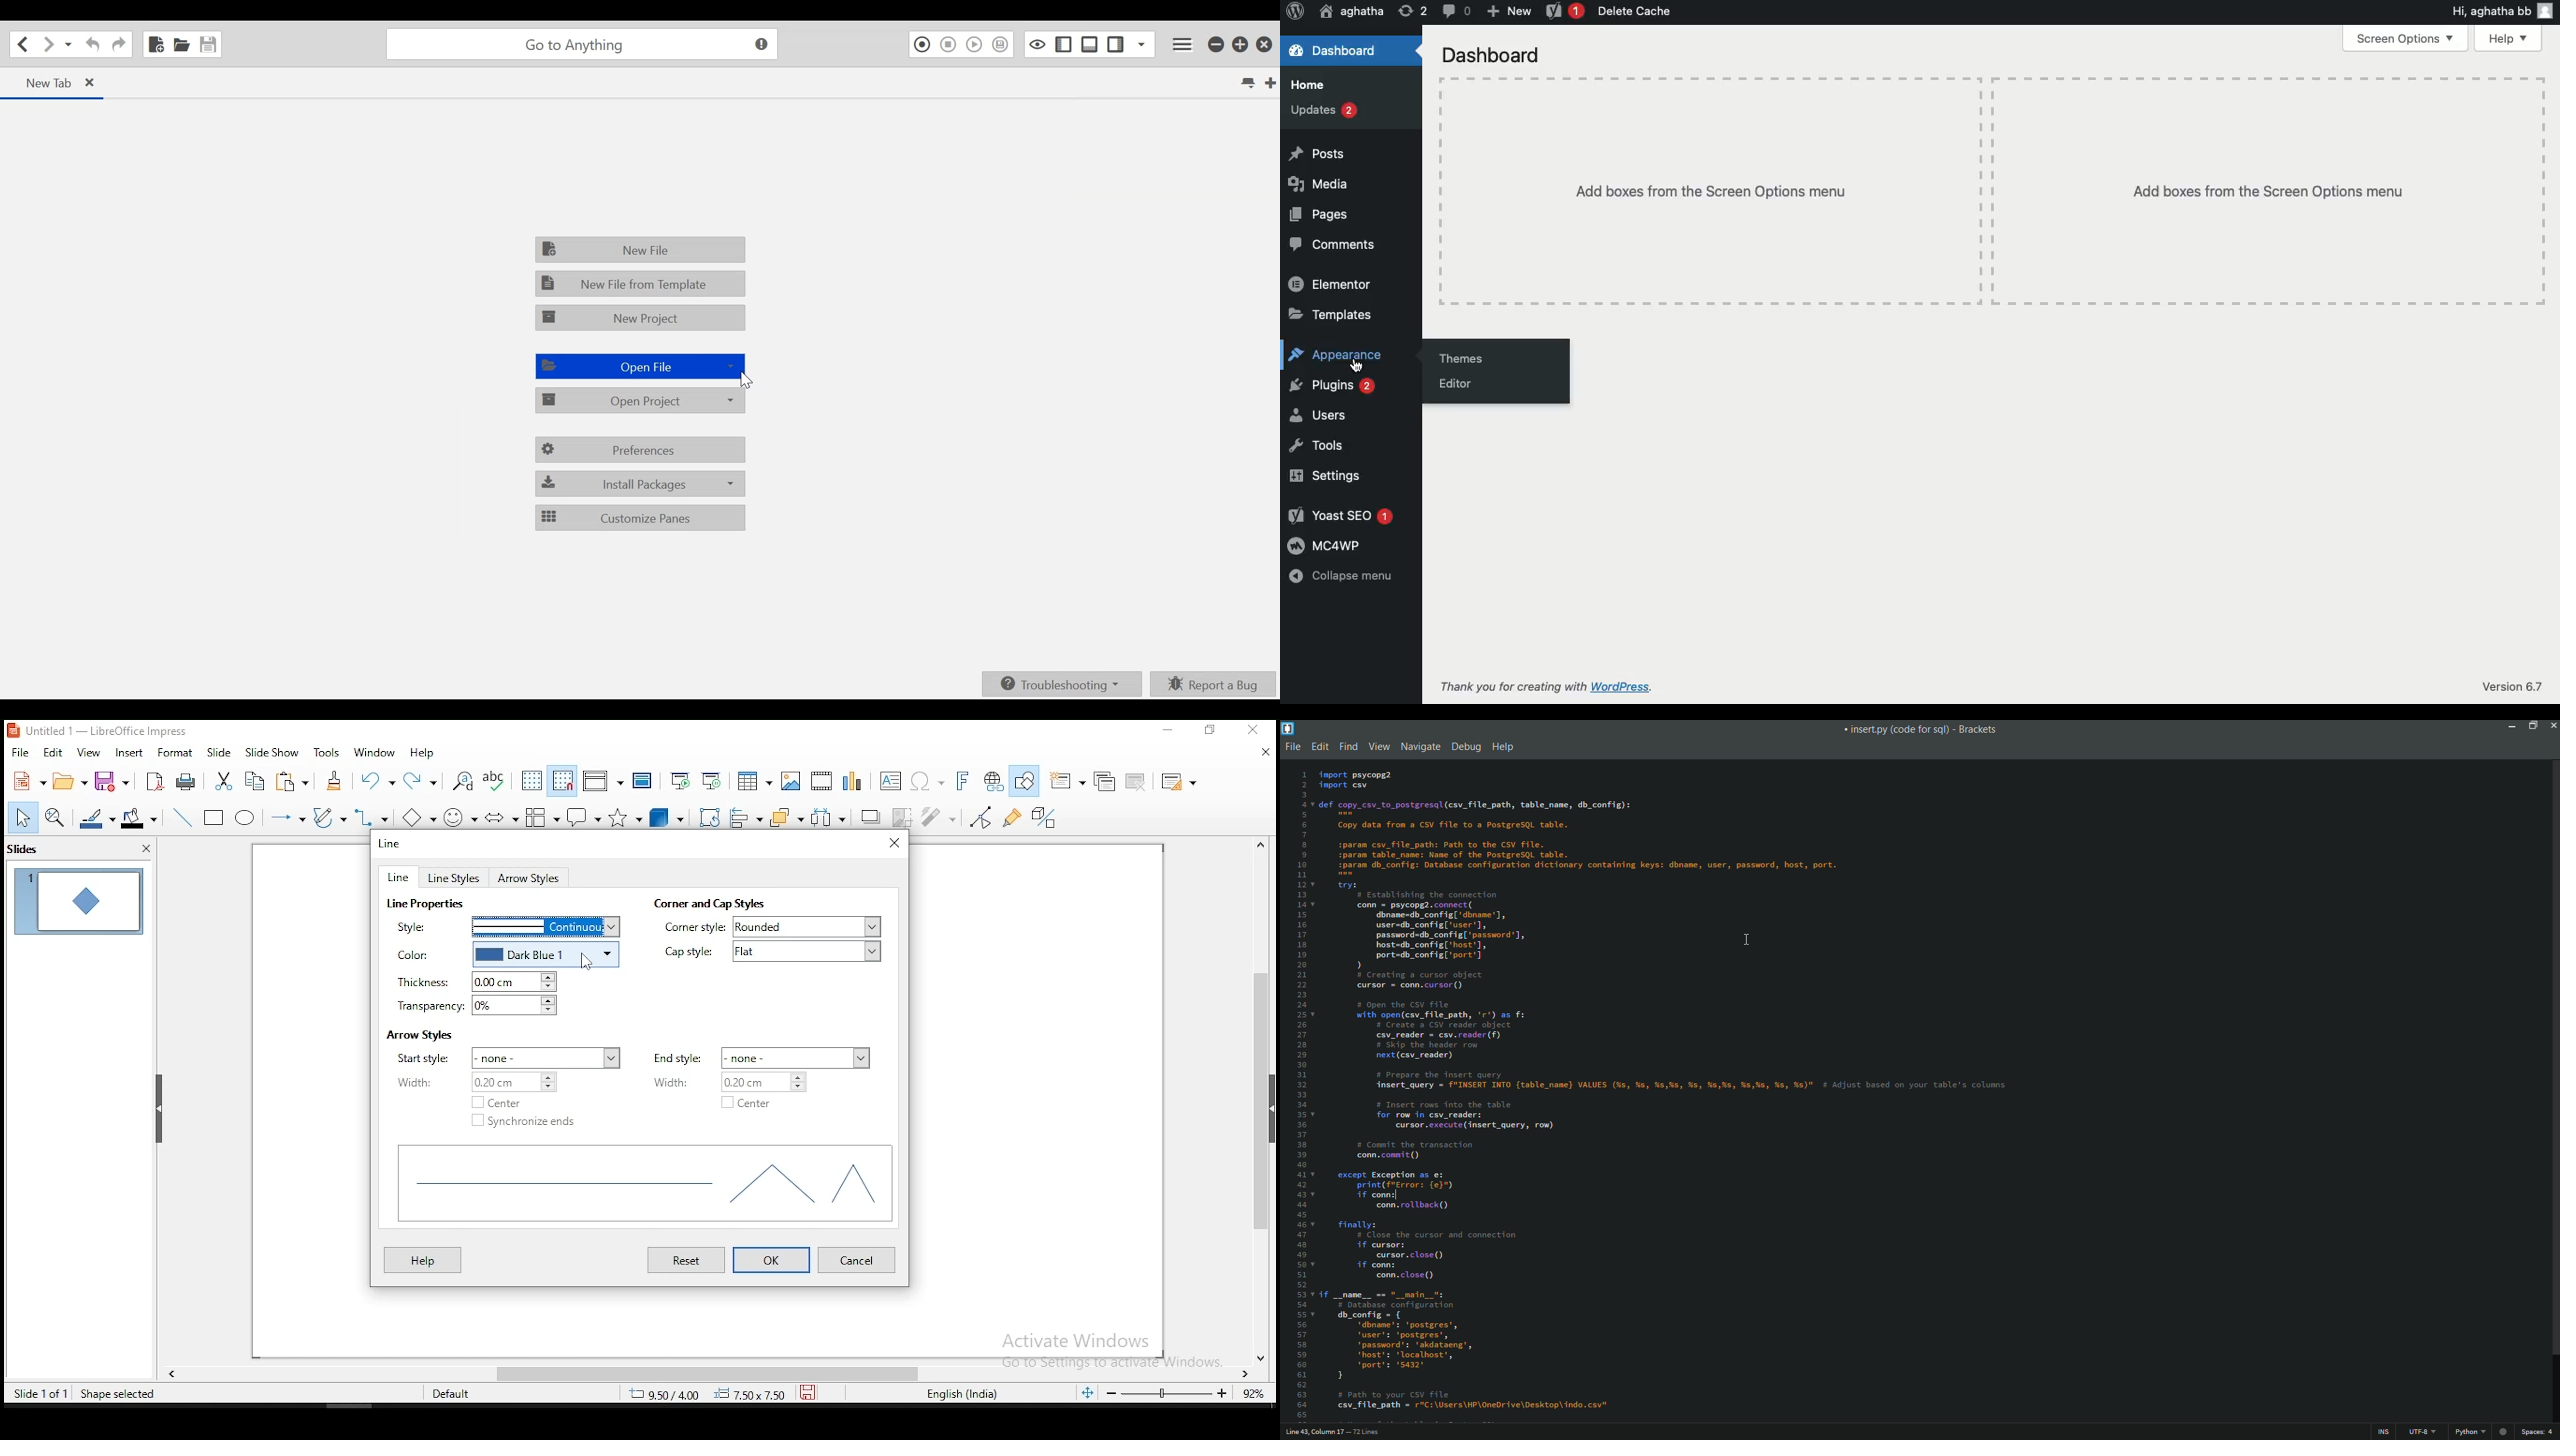 The width and height of the screenshot is (2576, 1456). What do you see at coordinates (1923, 731) in the screenshot?
I see `« insert.py (code for sql) - Brackets` at bounding box center [1923, 731].